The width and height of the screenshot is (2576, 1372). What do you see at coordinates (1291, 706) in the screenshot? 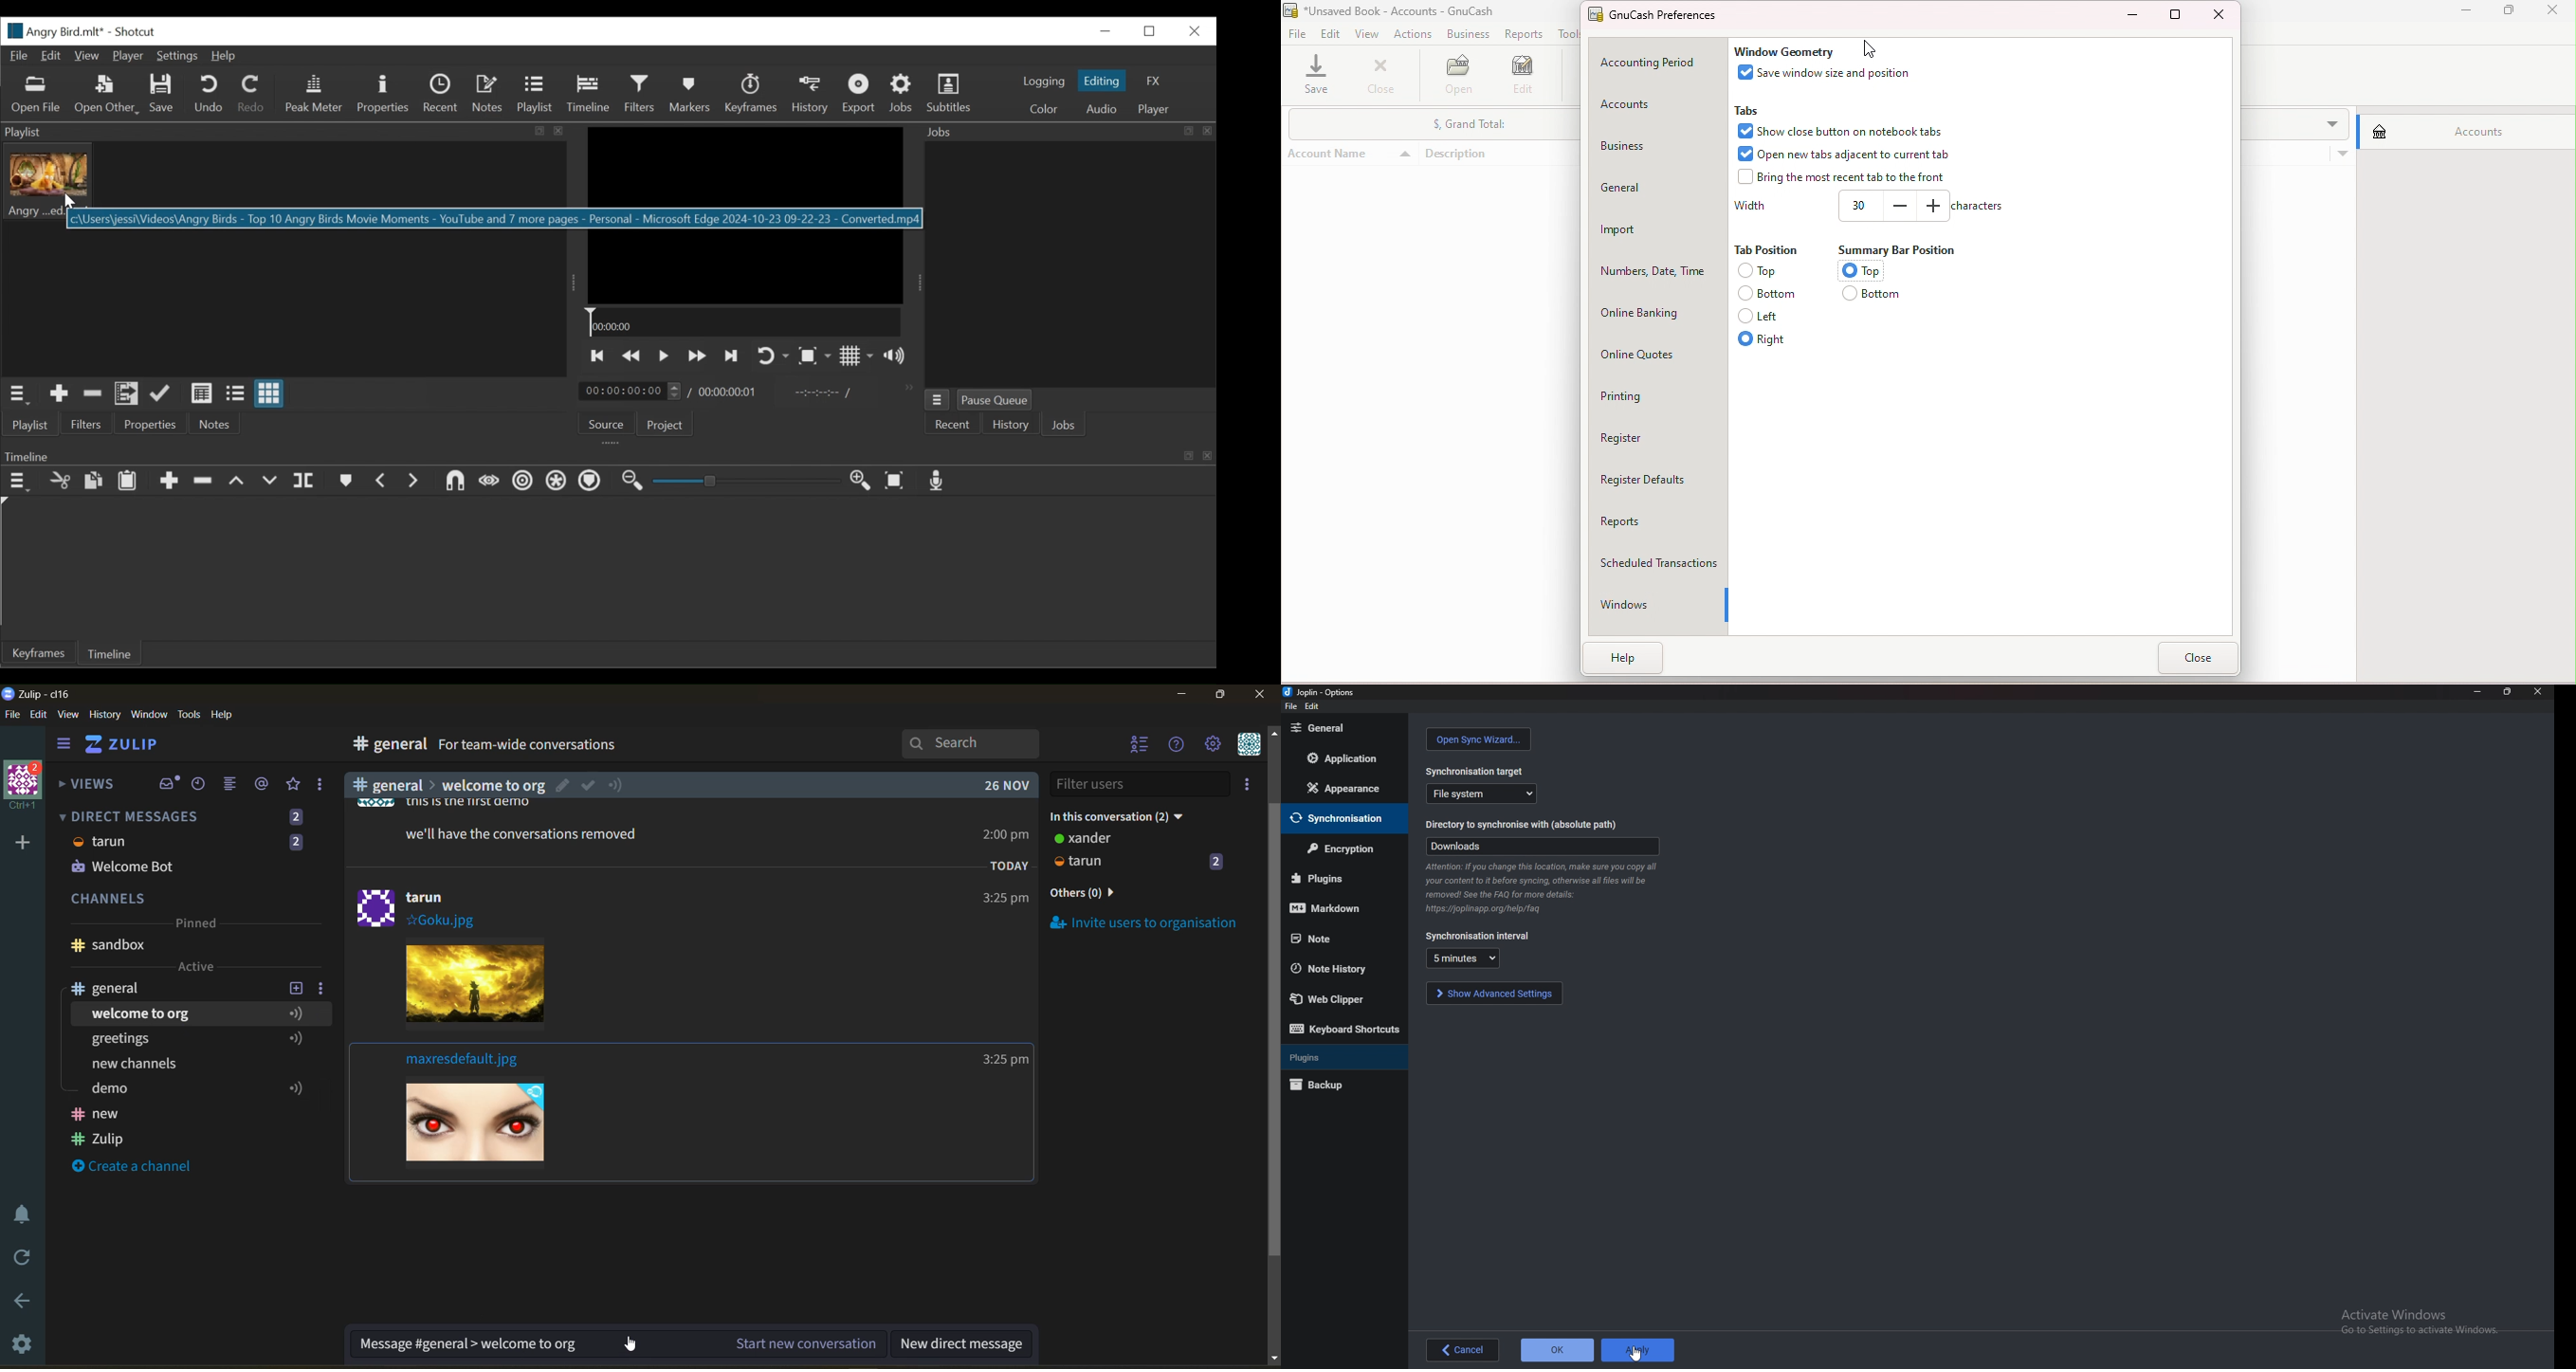
I see `file` at bounding box center [1291, 706].